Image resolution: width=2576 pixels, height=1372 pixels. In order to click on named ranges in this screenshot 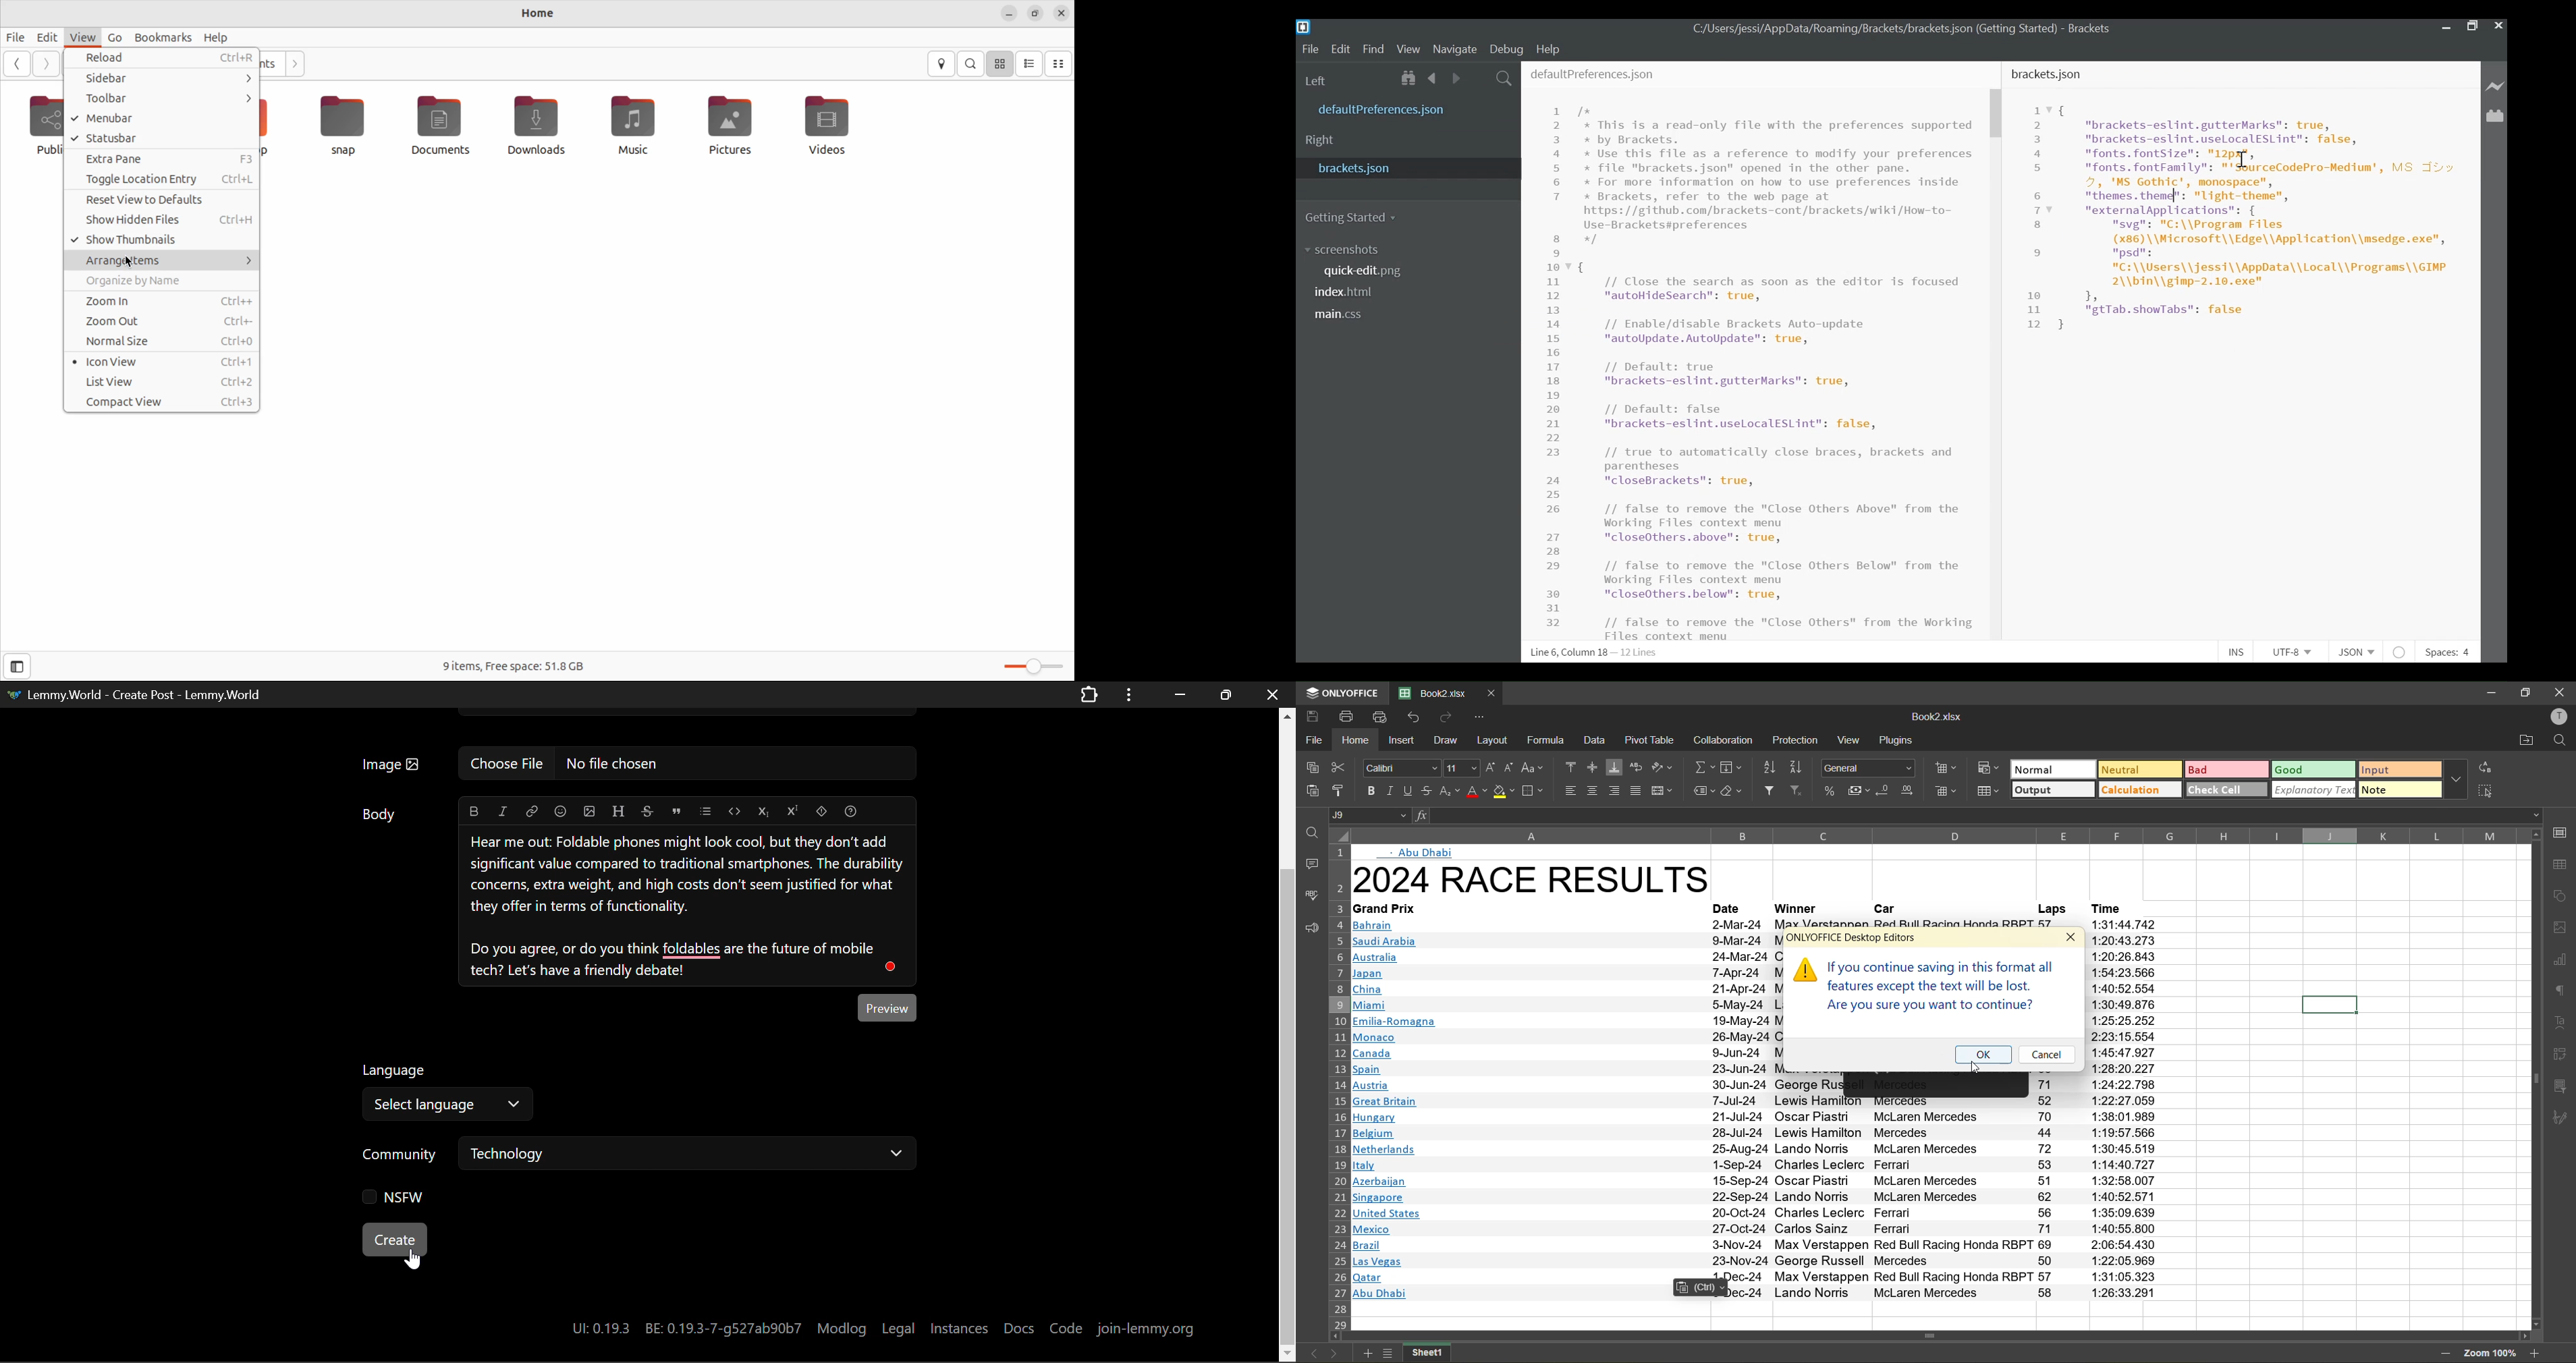, I will do `click(1703, 789)`.